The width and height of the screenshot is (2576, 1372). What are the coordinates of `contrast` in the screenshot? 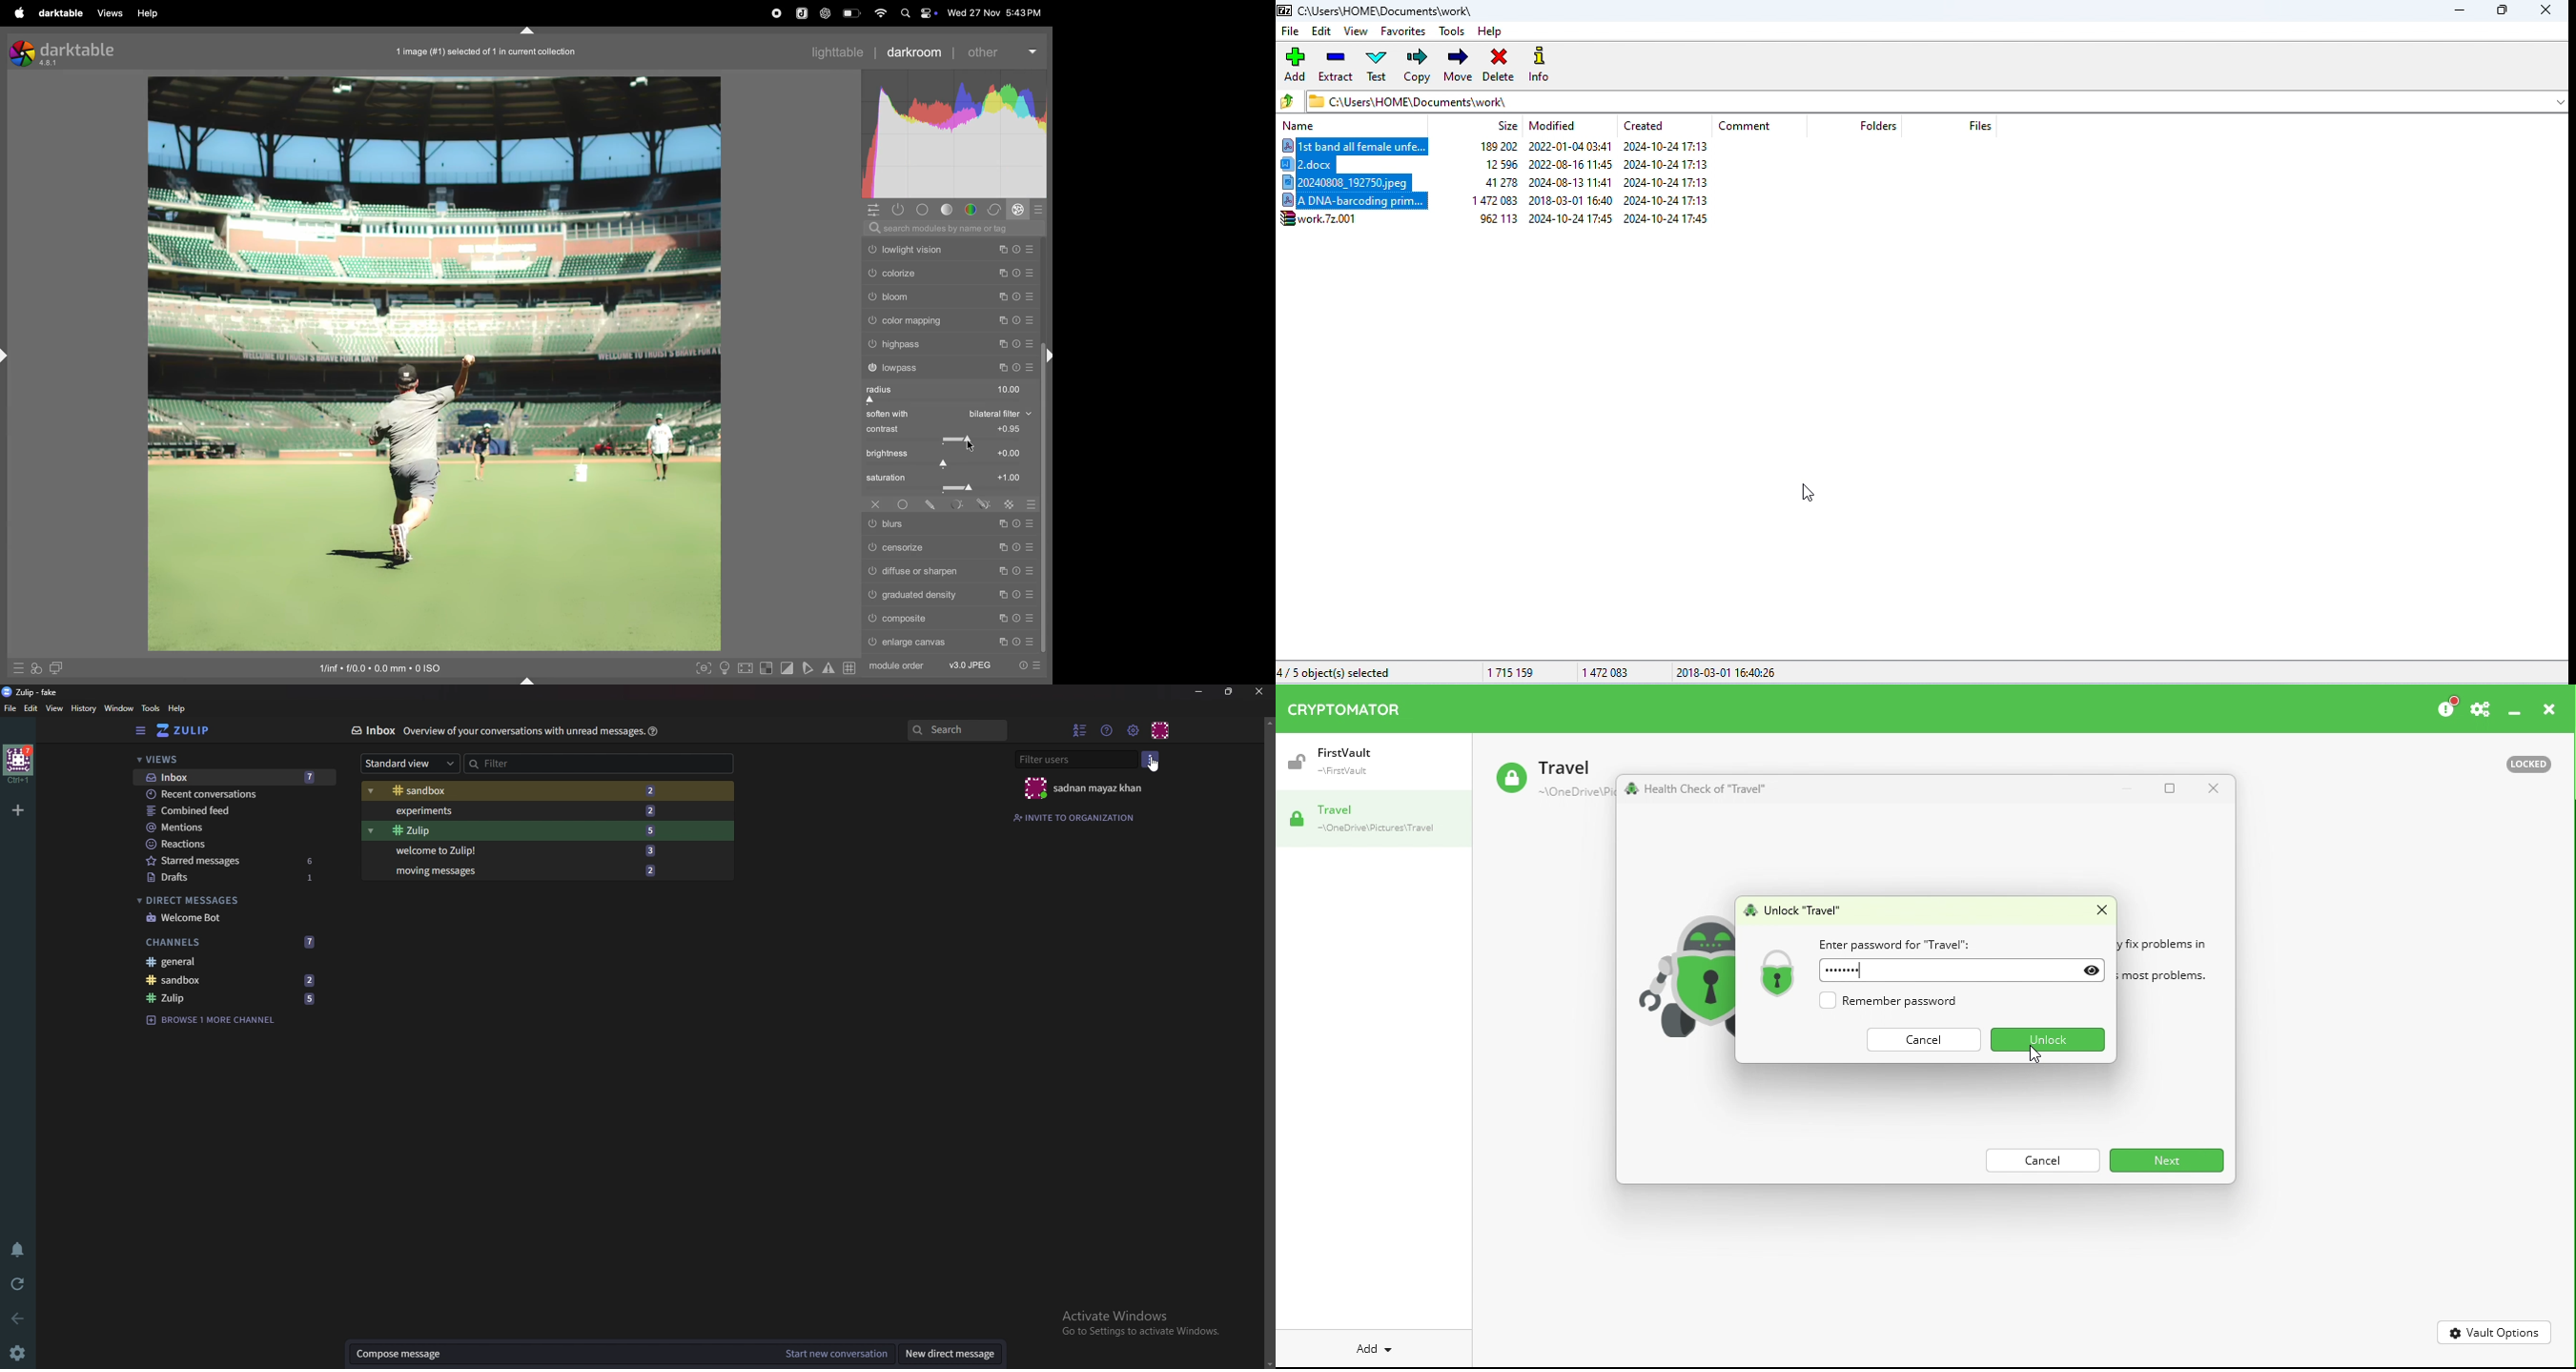 It's located at (947, 435).